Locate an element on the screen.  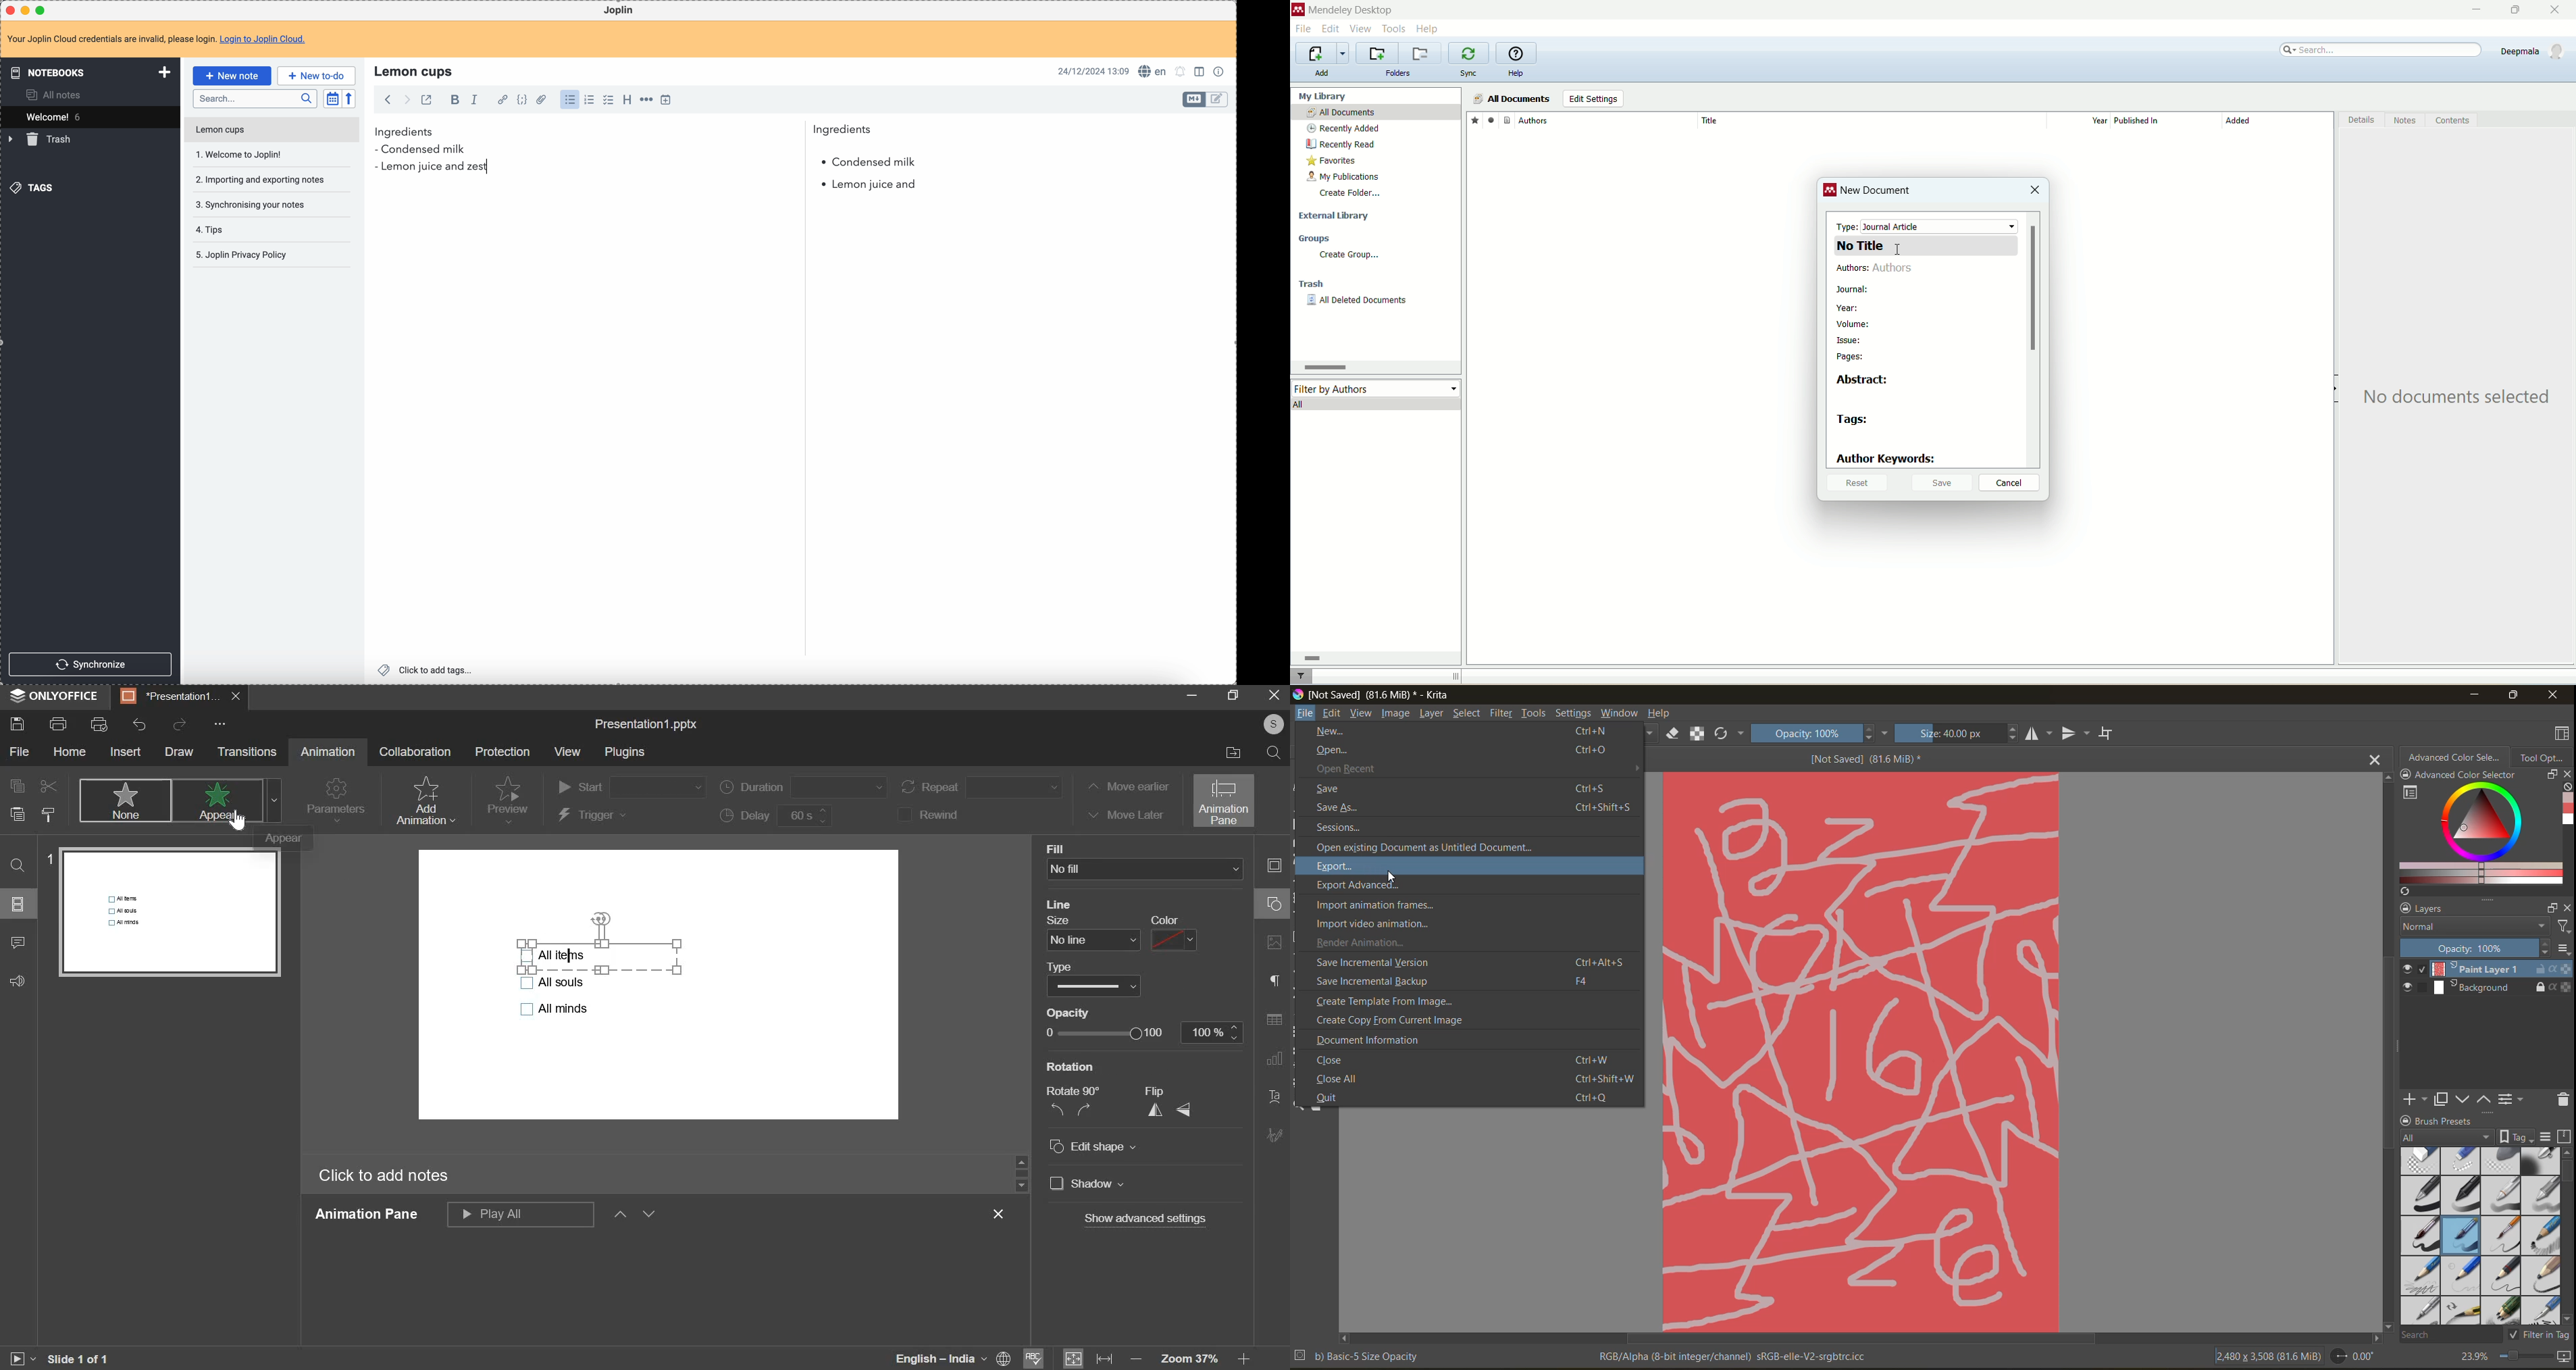
collaboration is located at coordinates (415, 751).